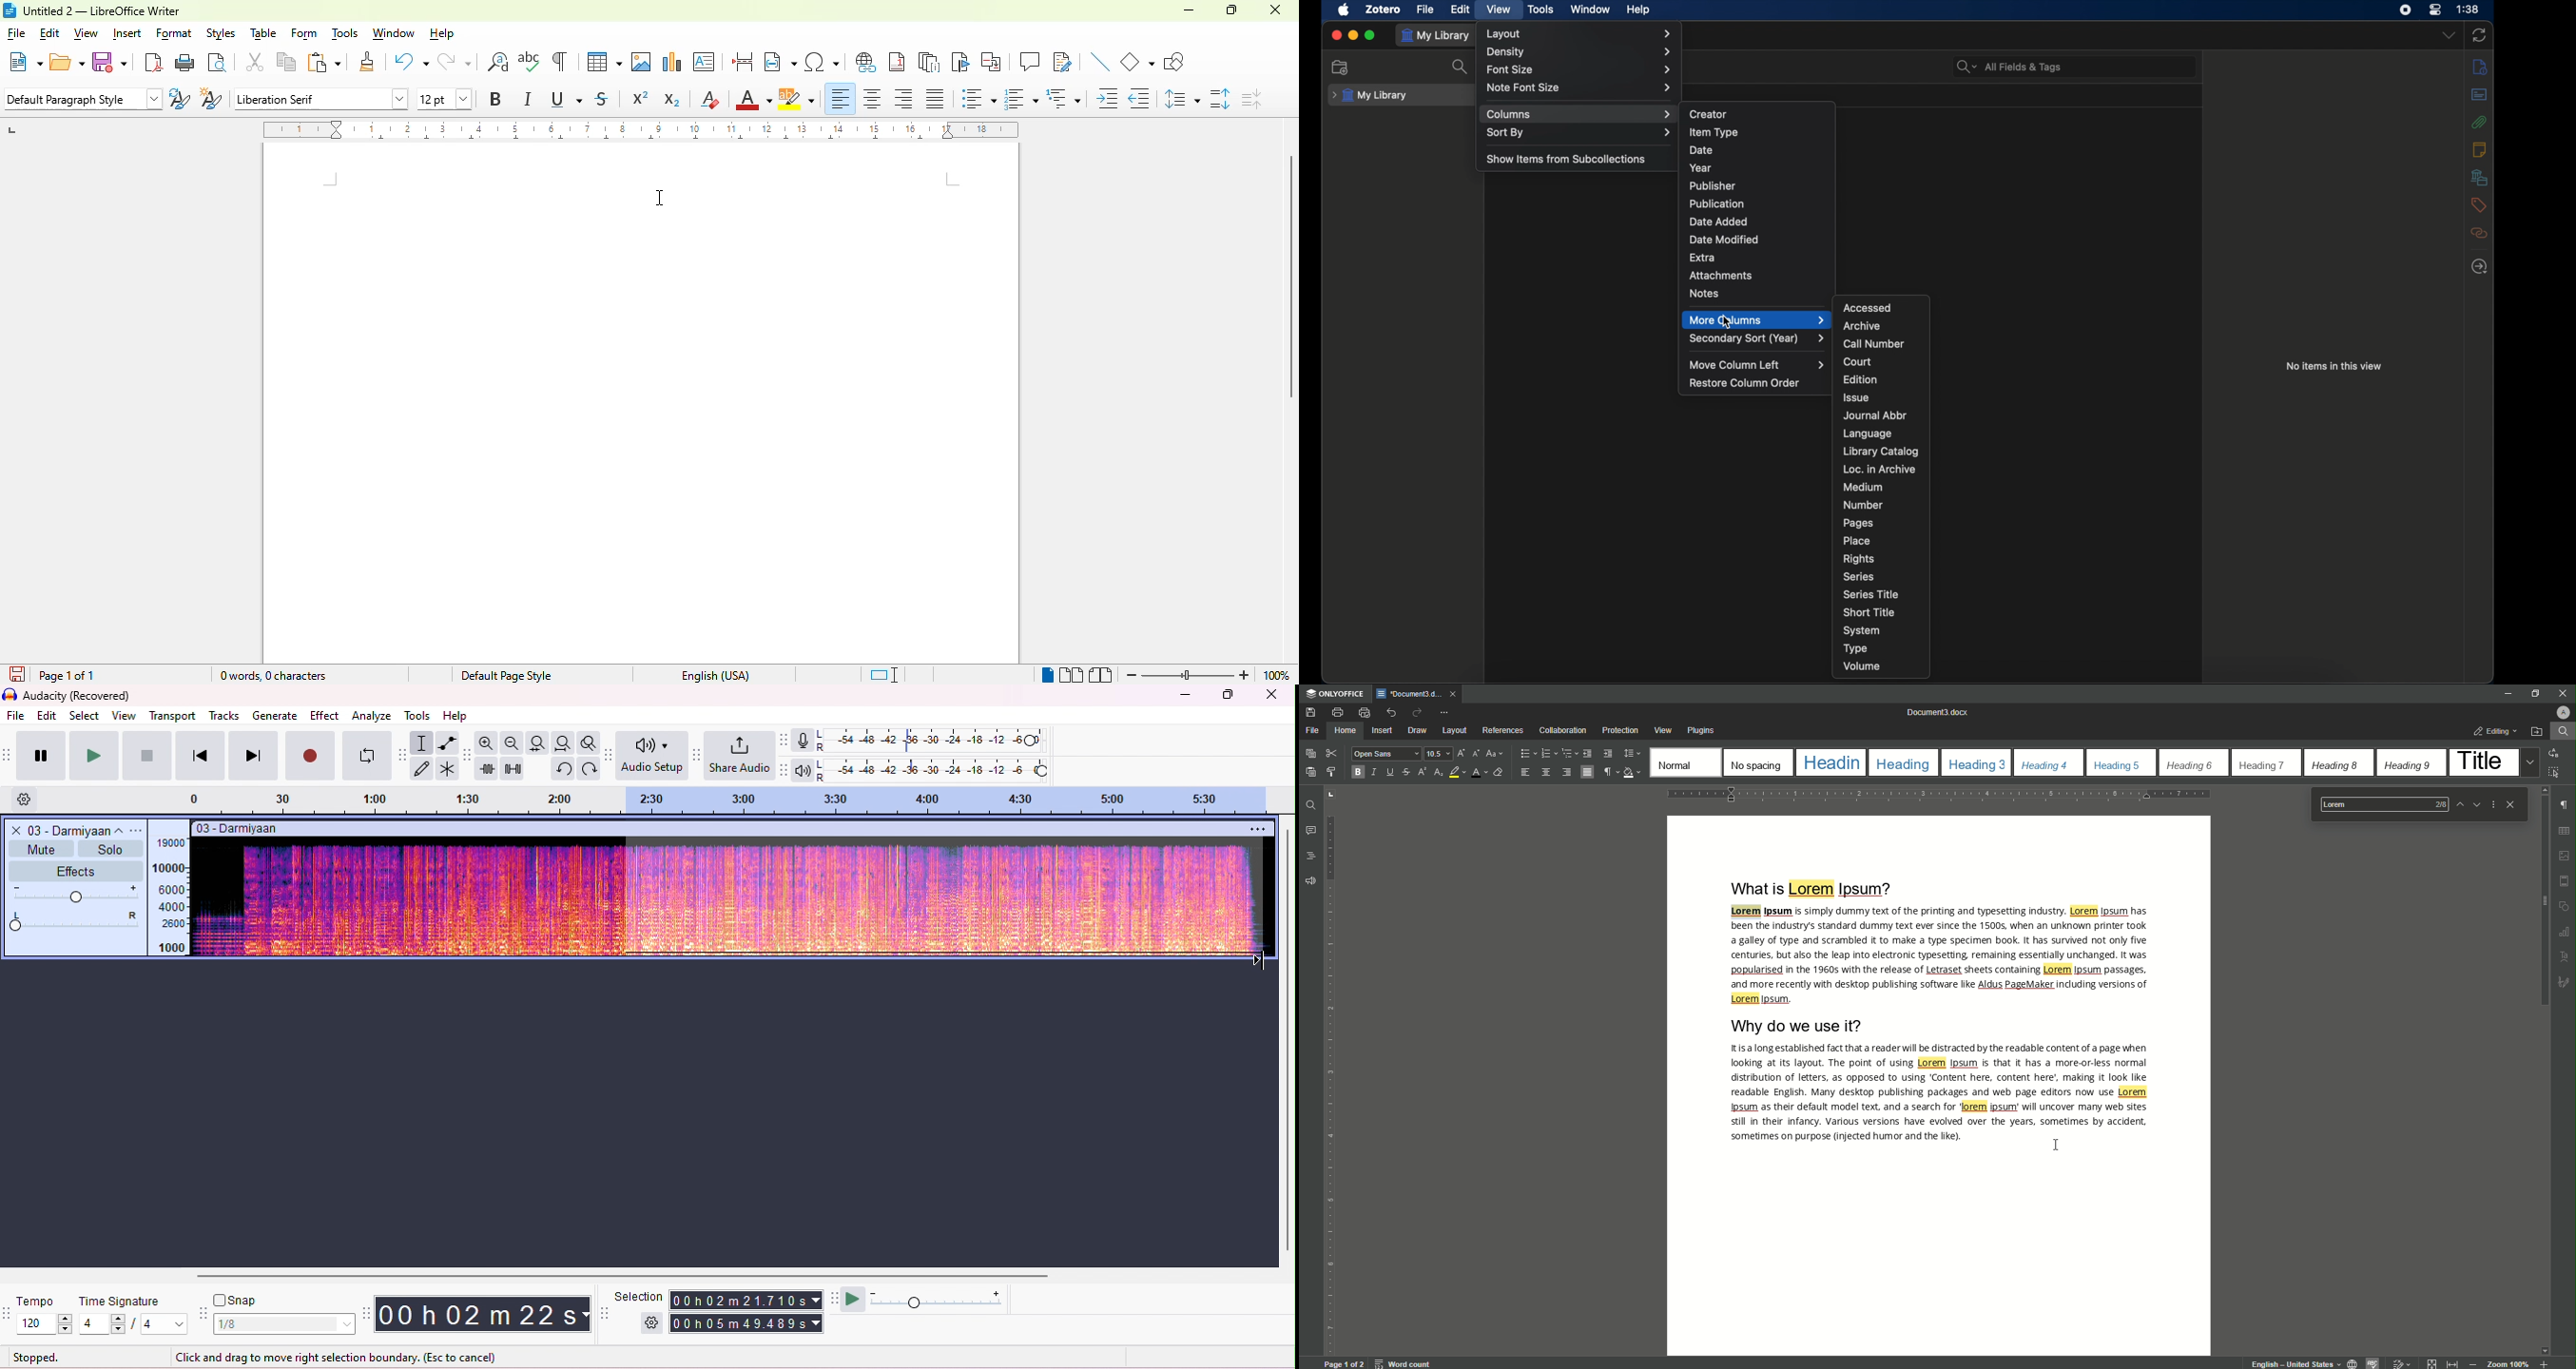 The width and height of the screenshot is (2576, 1372). I want to click on control center, so click(2436, 10).